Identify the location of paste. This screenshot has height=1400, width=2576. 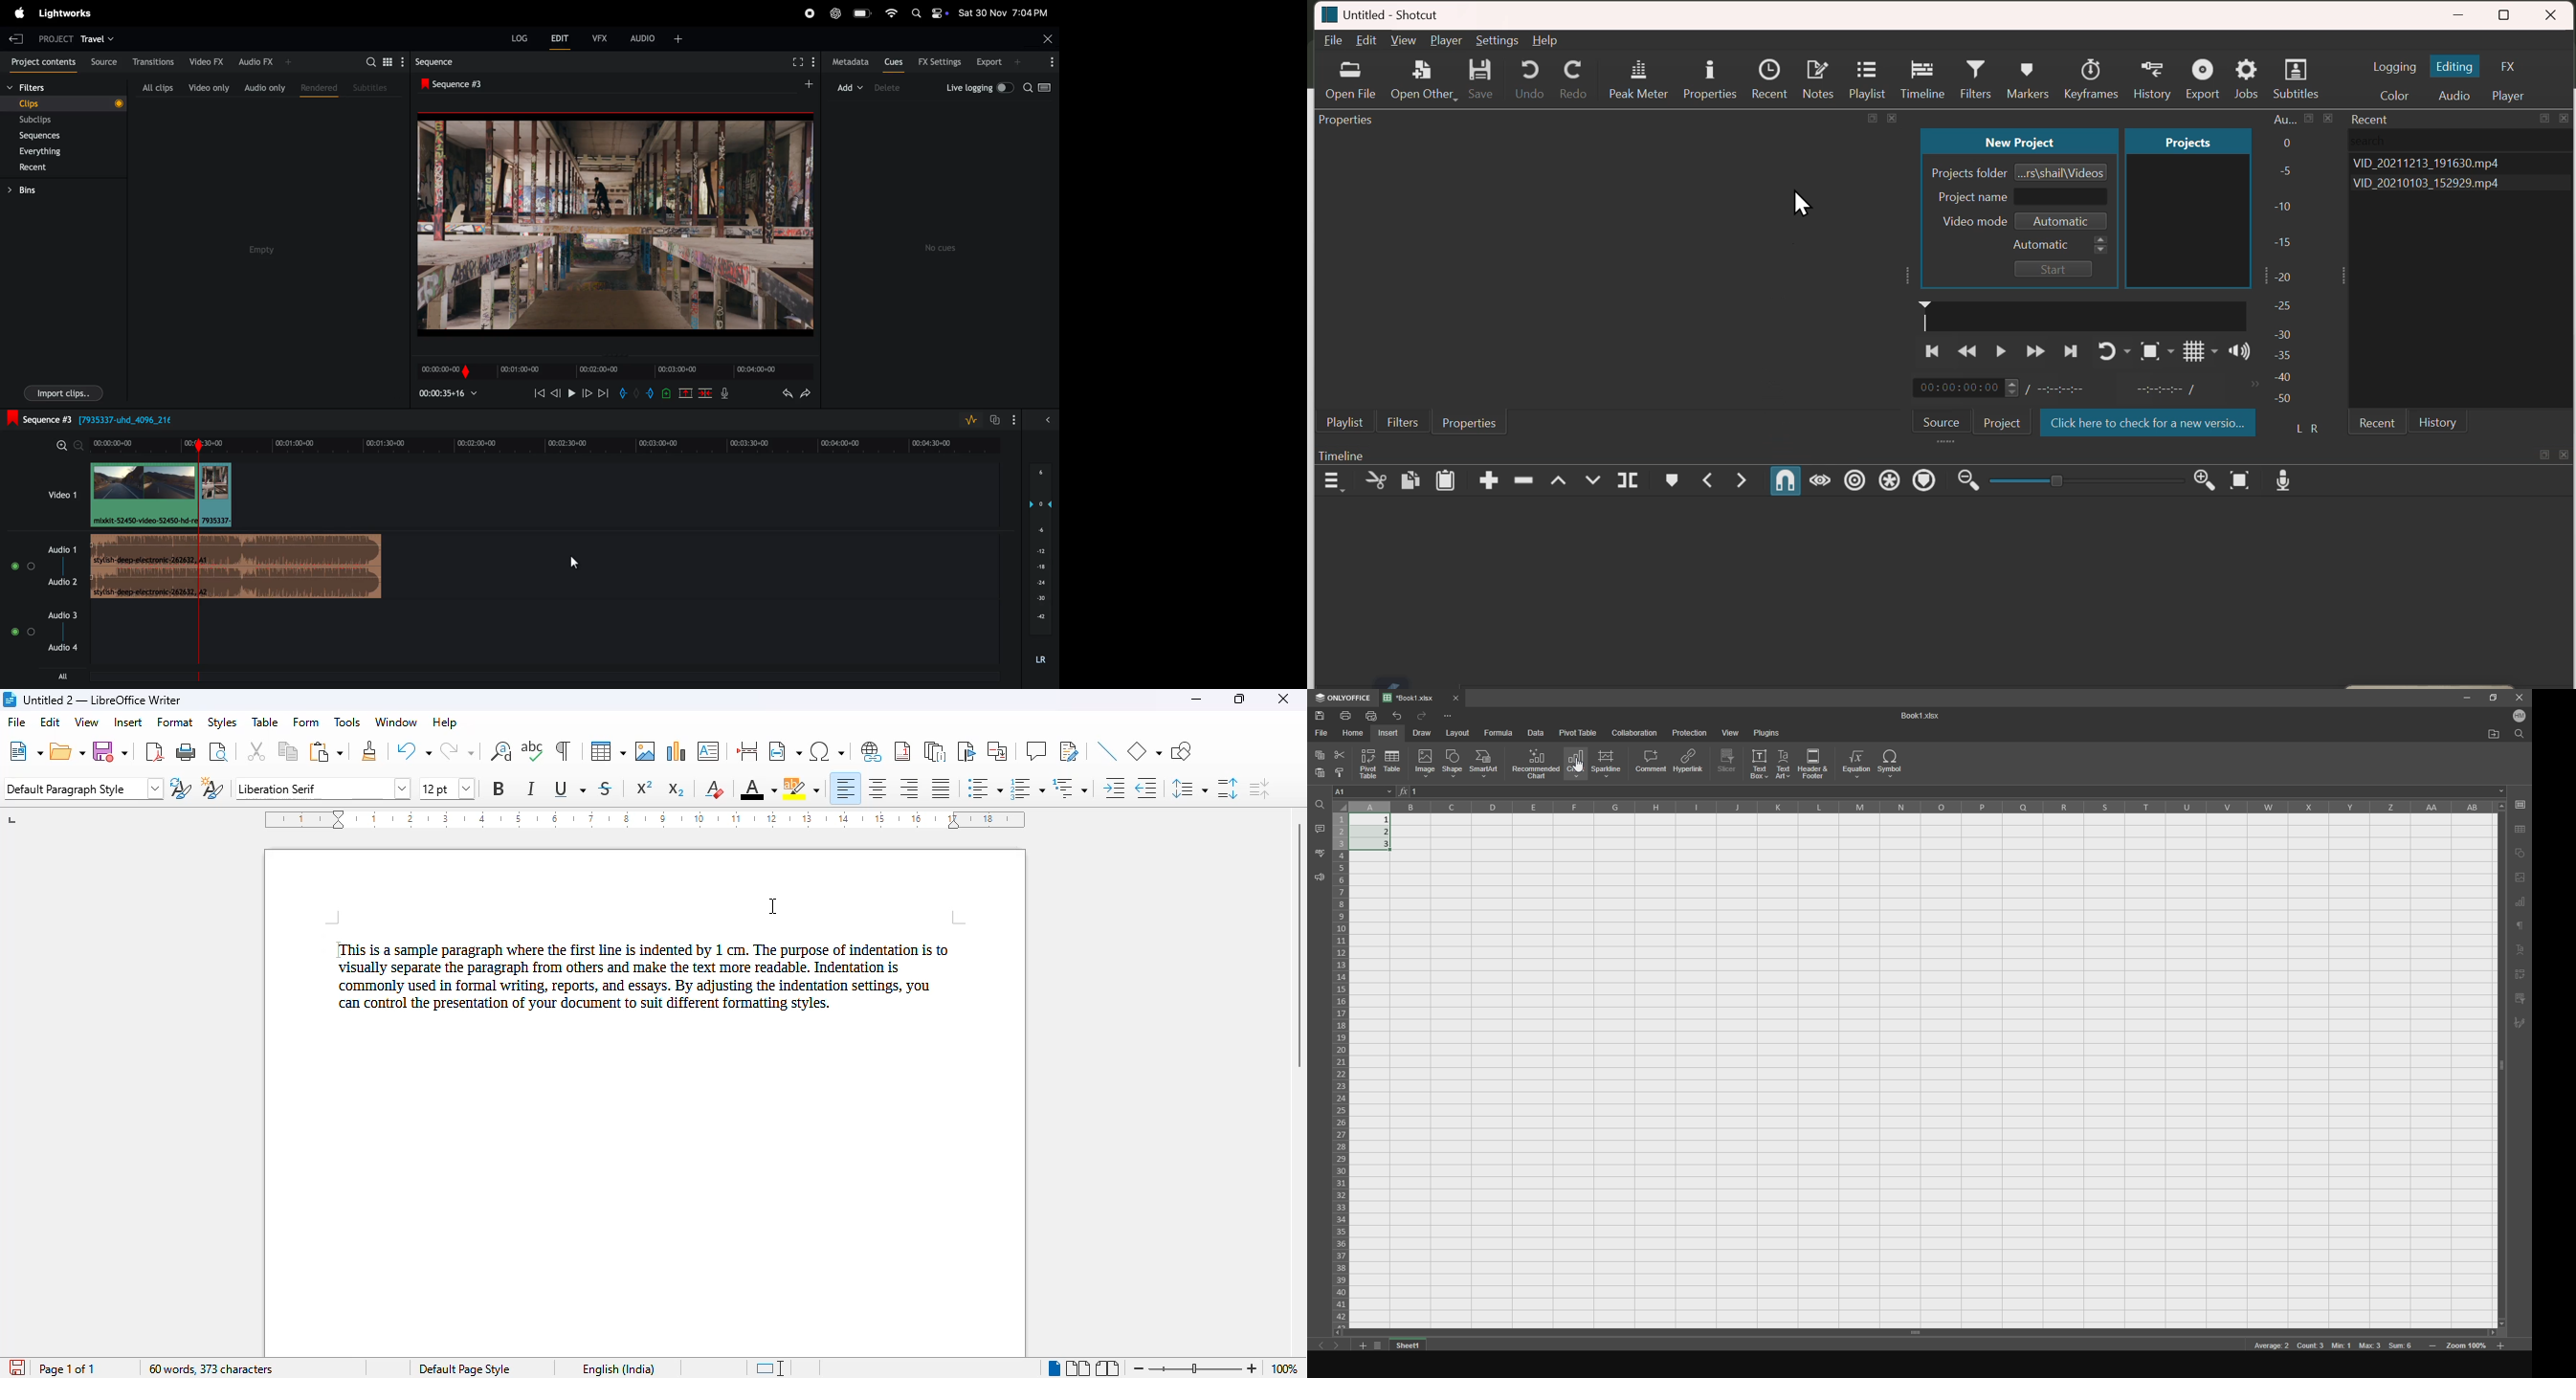
(1317, 776).